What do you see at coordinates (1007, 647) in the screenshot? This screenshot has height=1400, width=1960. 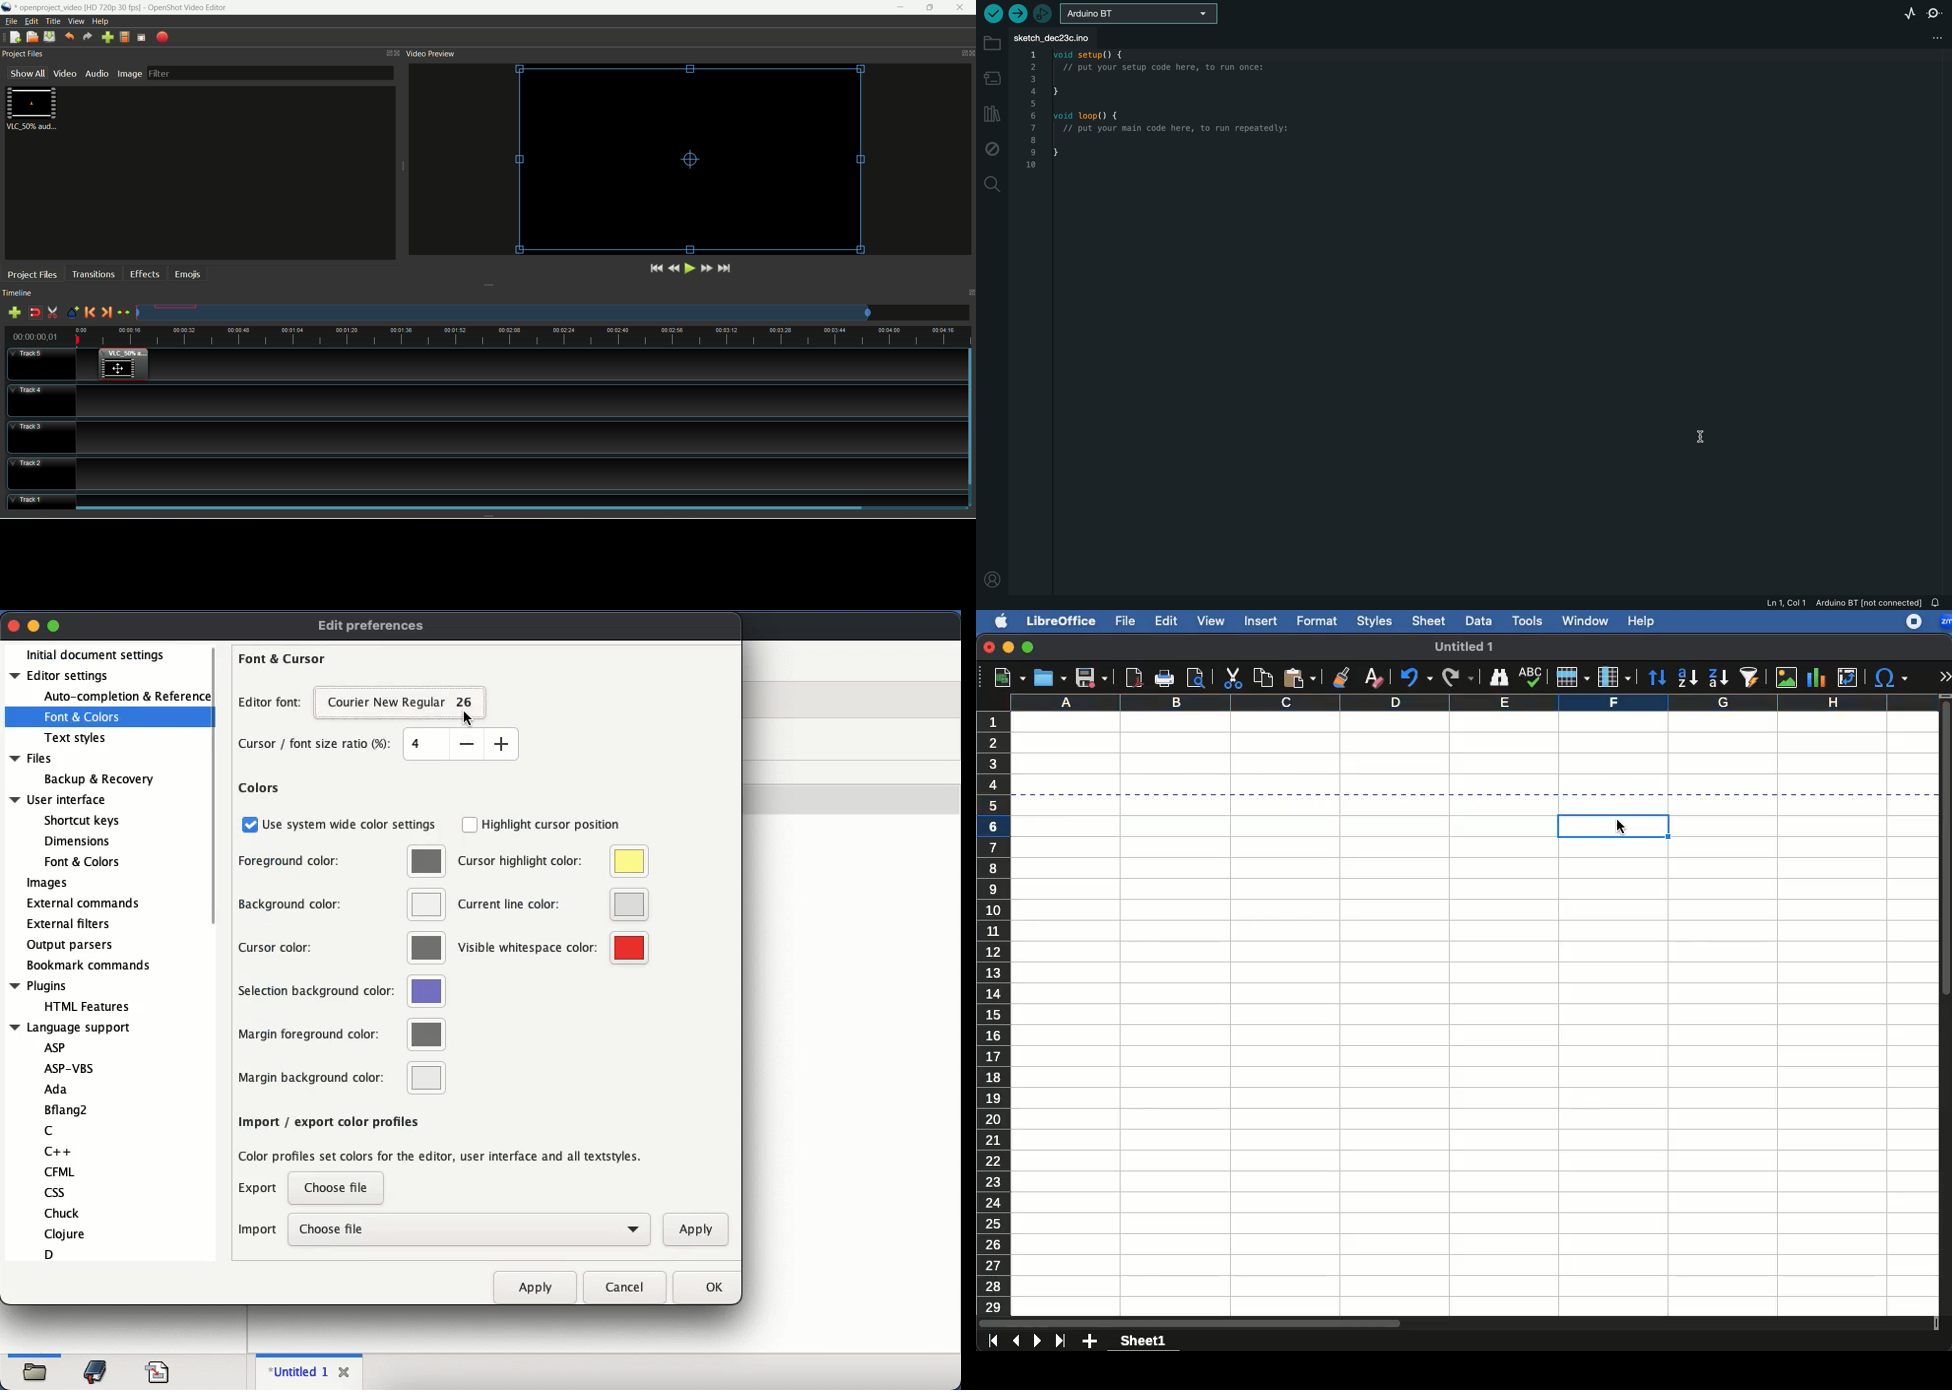 I see `minimize` at bounding box center [1007, 647].